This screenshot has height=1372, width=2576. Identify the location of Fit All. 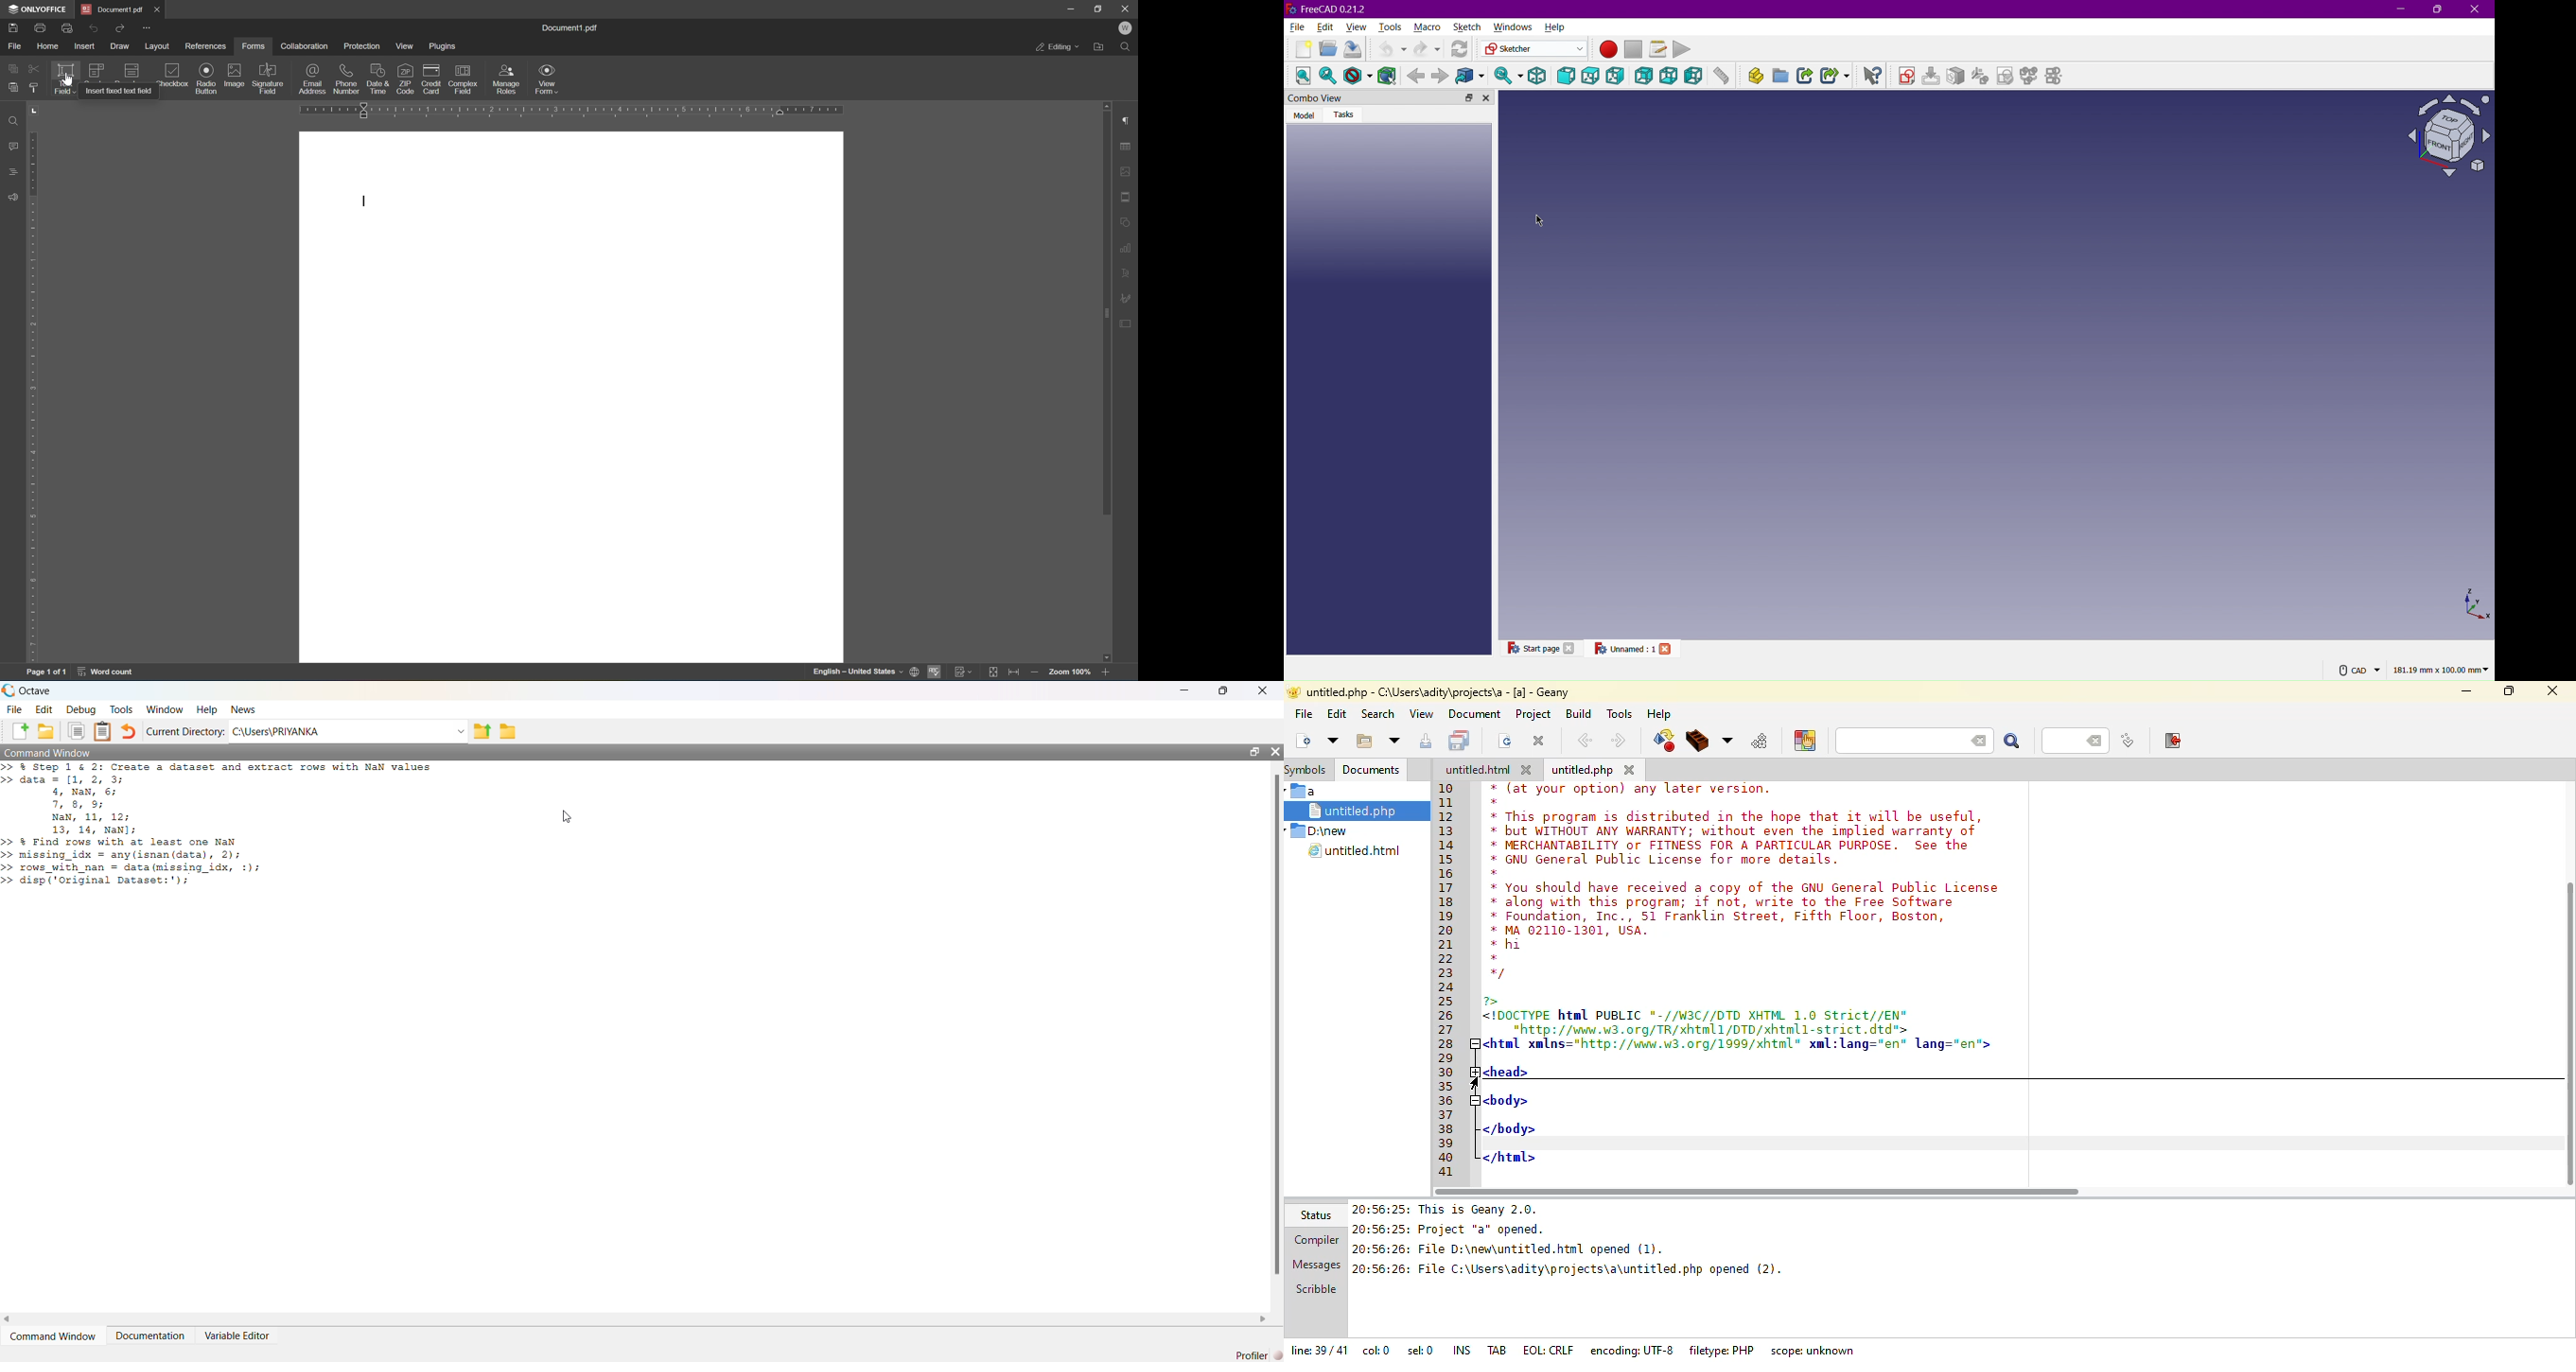
(1301, 74).